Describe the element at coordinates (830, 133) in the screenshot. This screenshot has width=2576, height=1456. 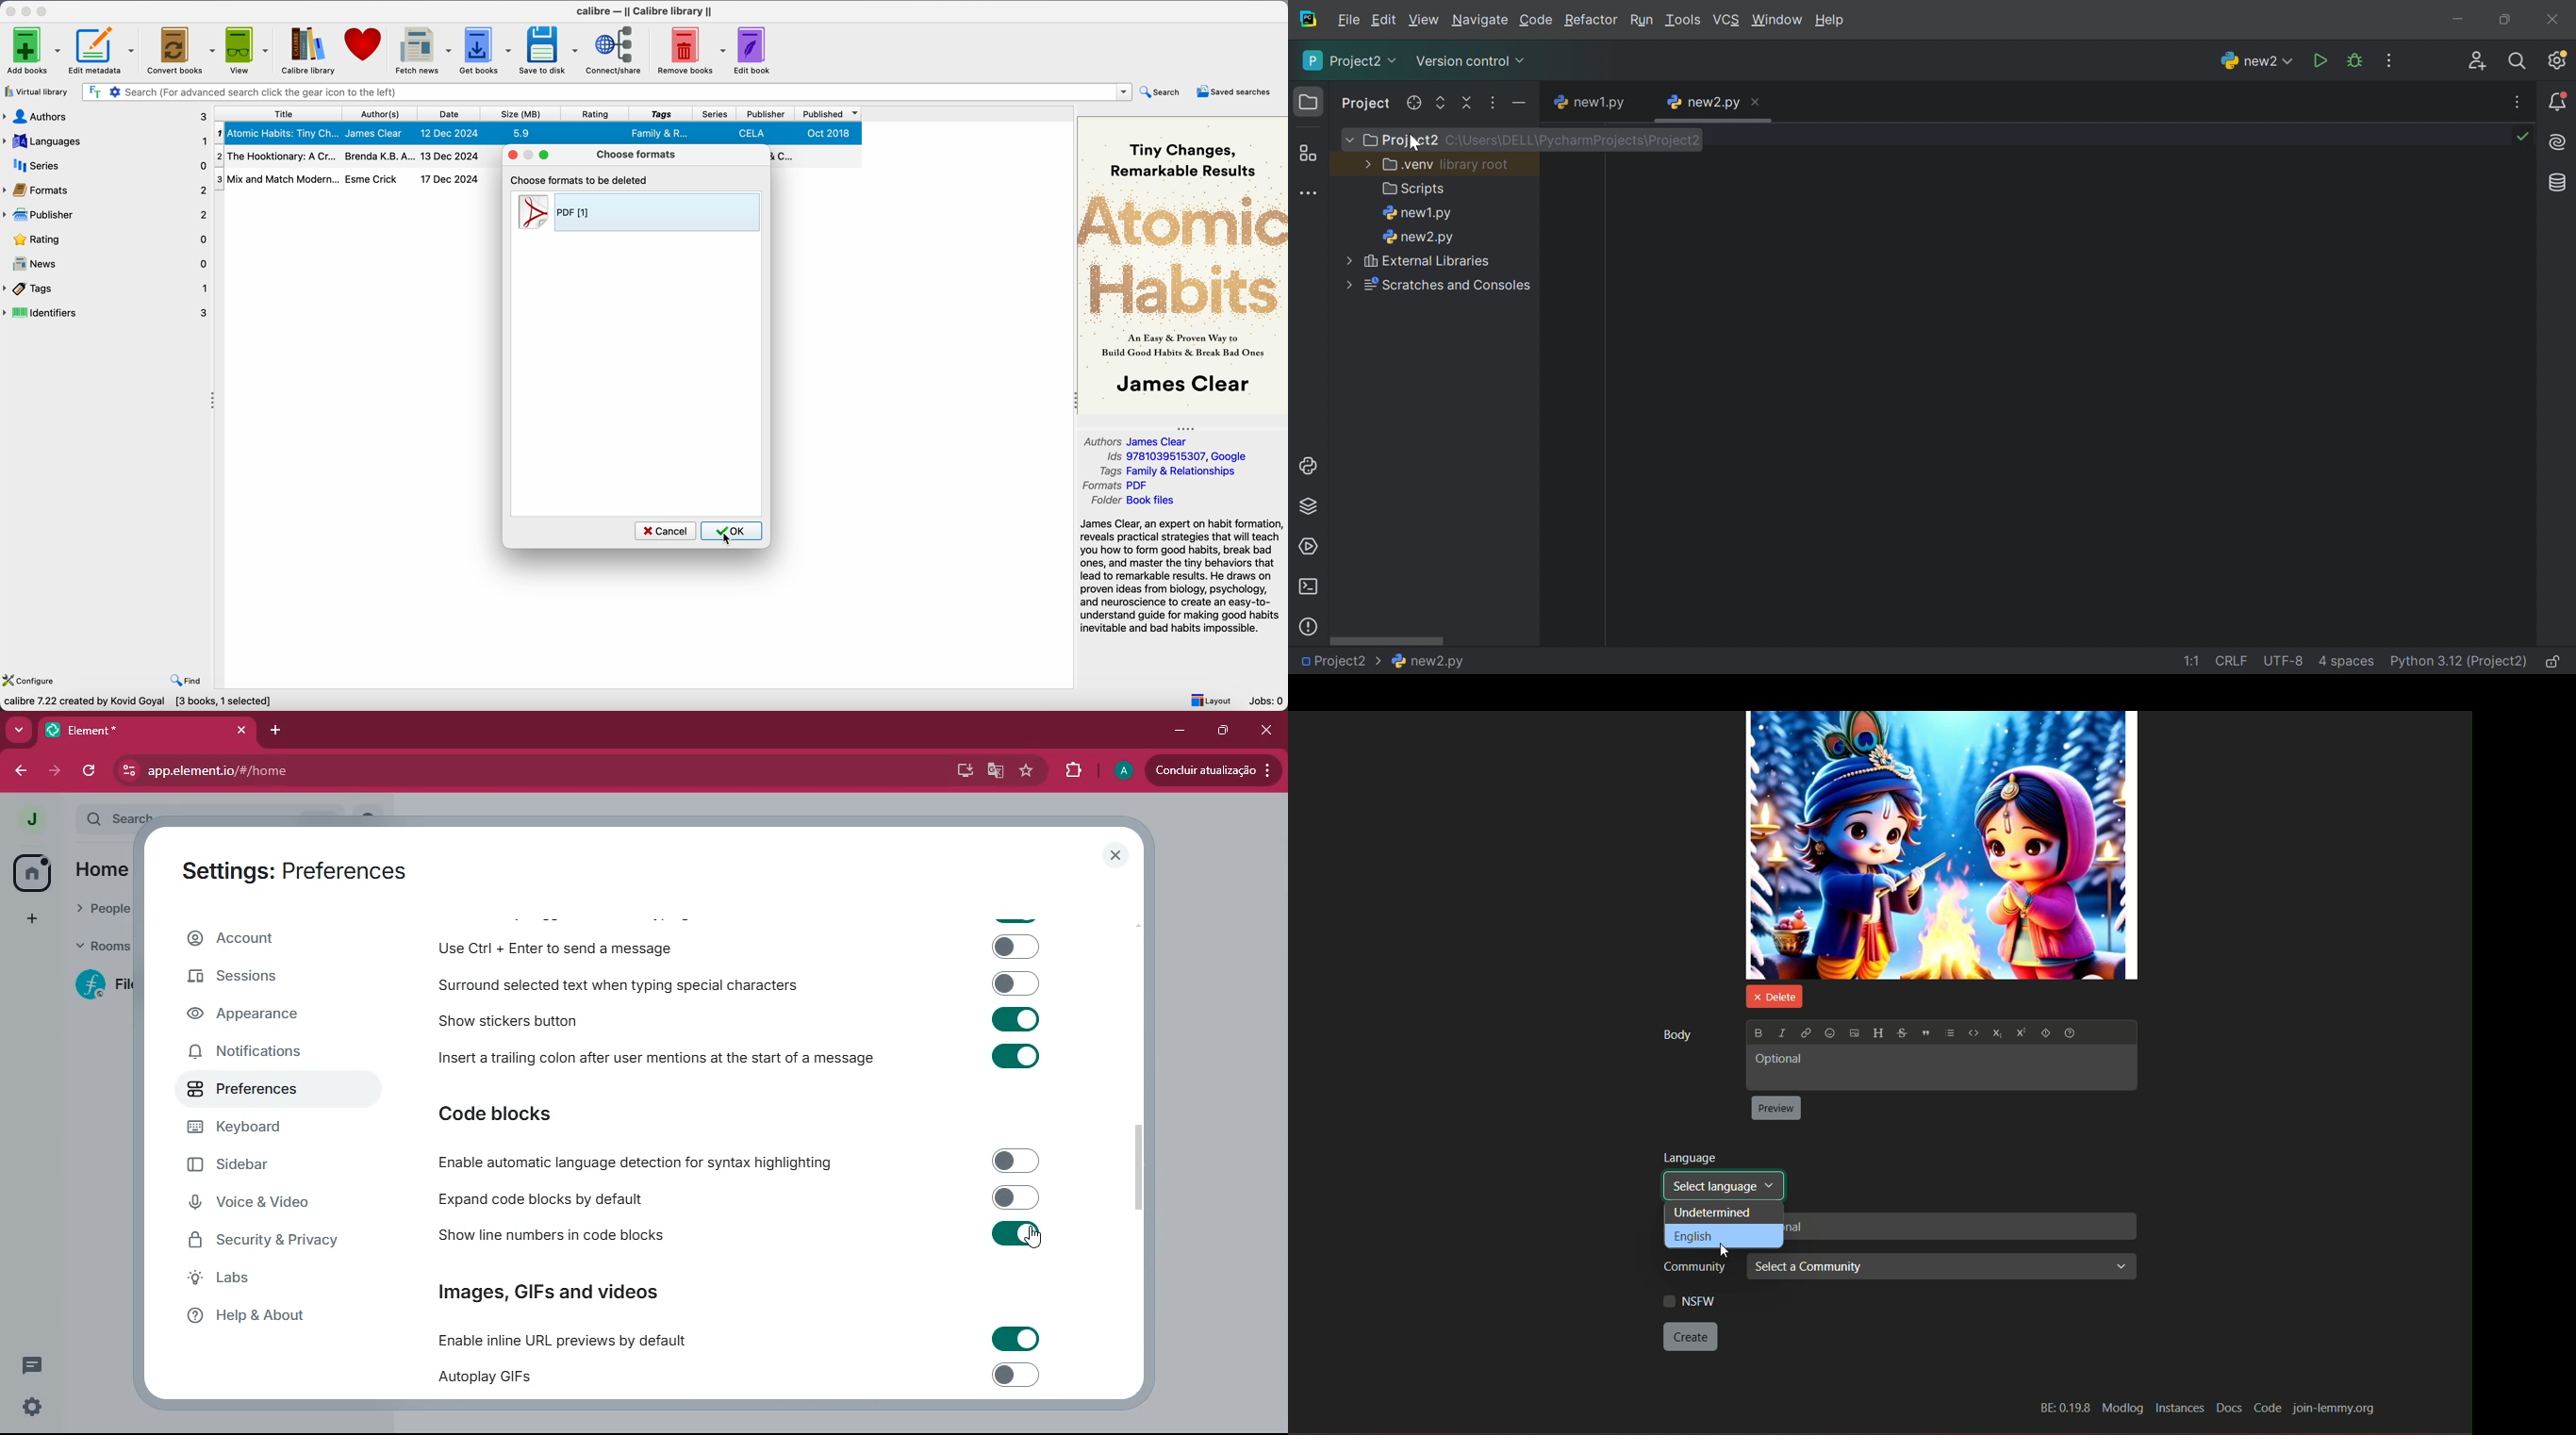
I see `Oct 2018` at that location.